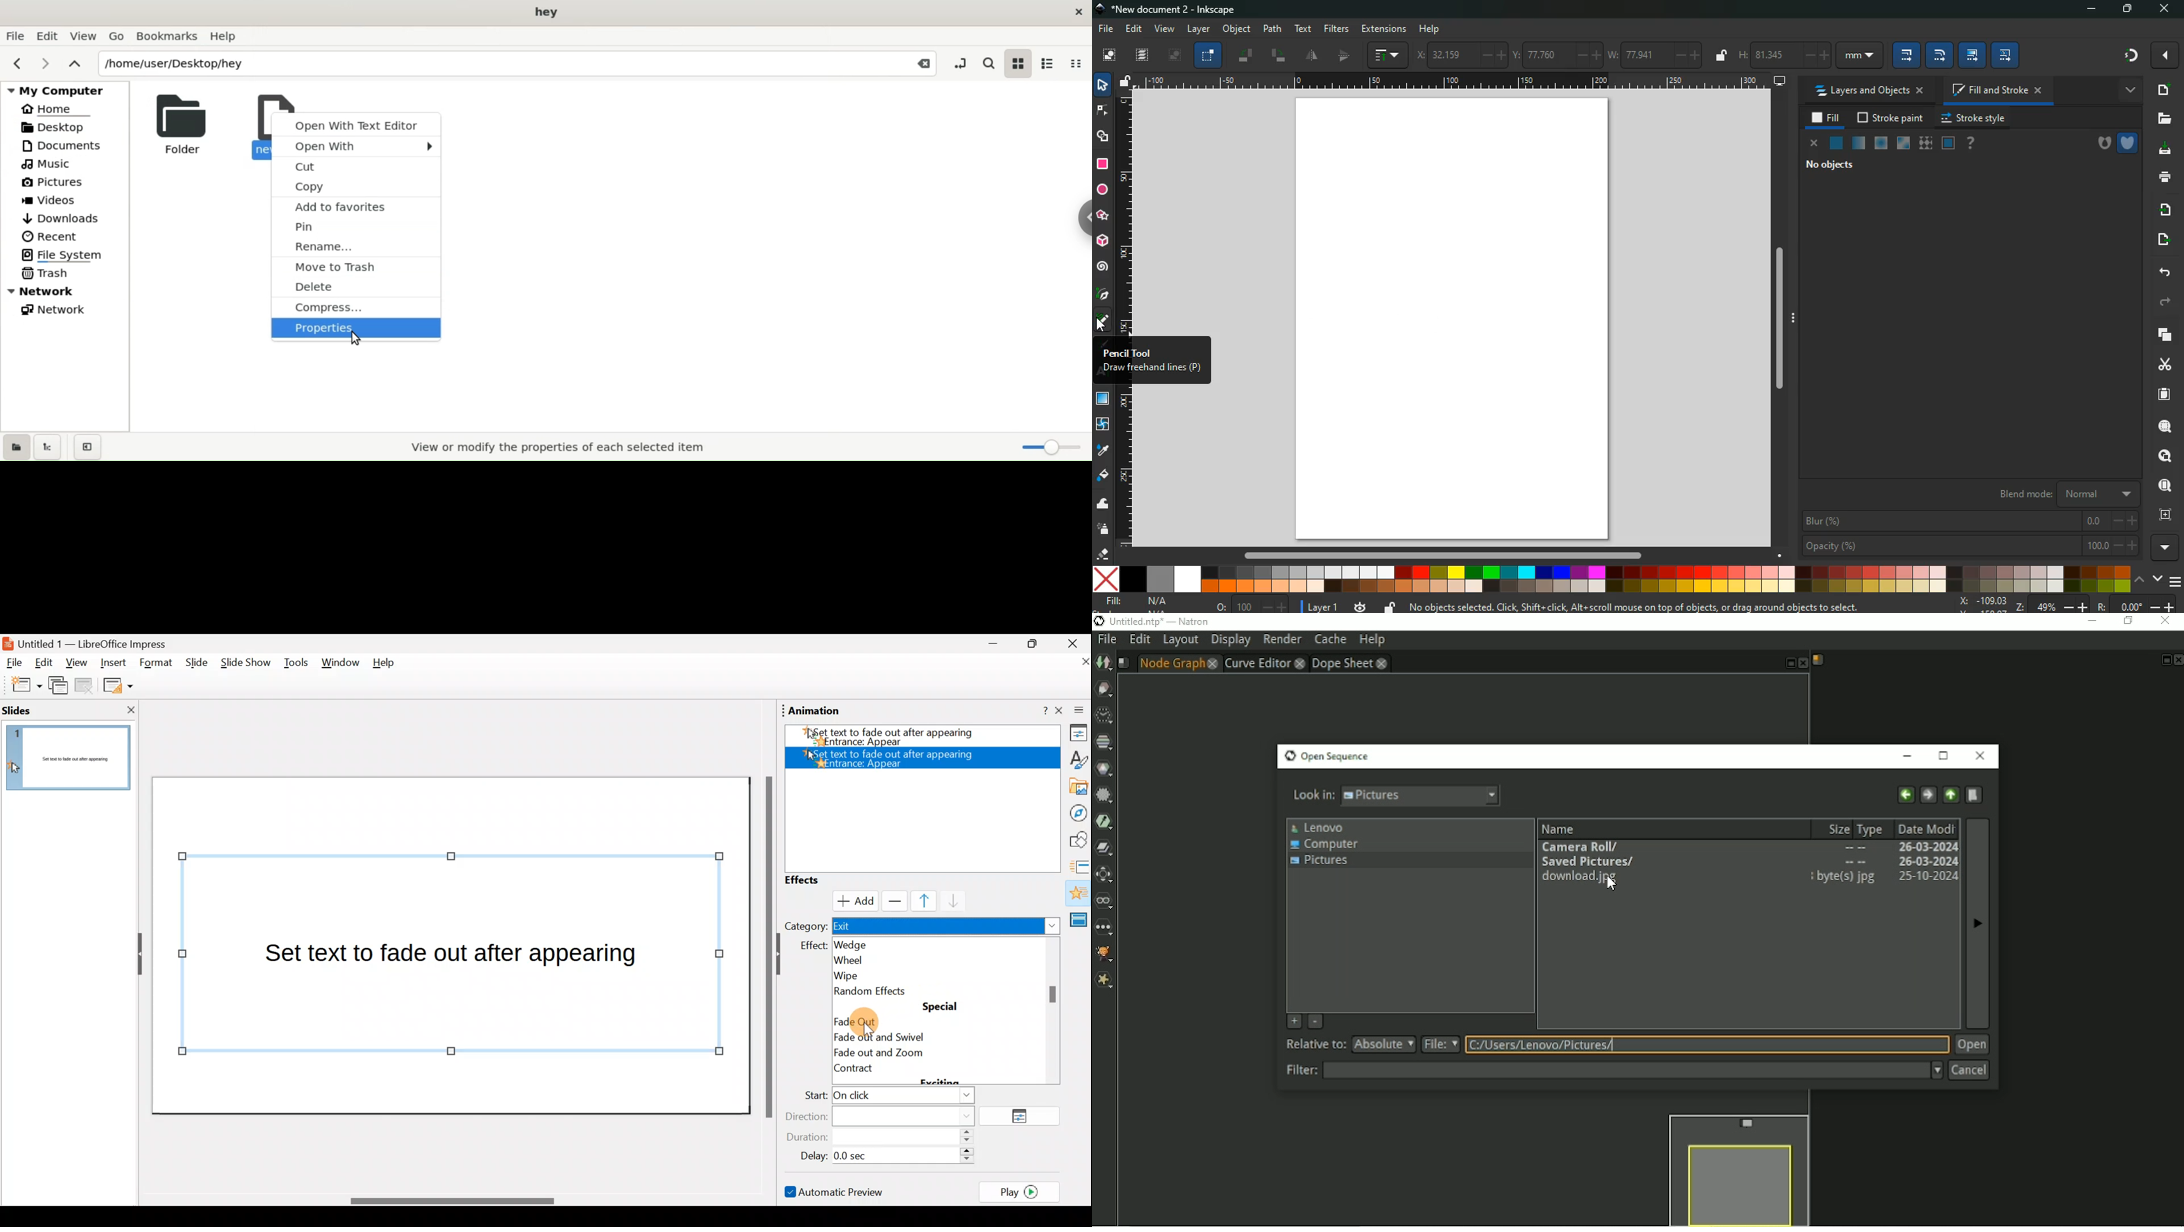 Image resolution: width=2184 pixels, height=1232 pixels. Describe the element at coordinates (1208, 55) in the screenshot. I see `select` at that location.